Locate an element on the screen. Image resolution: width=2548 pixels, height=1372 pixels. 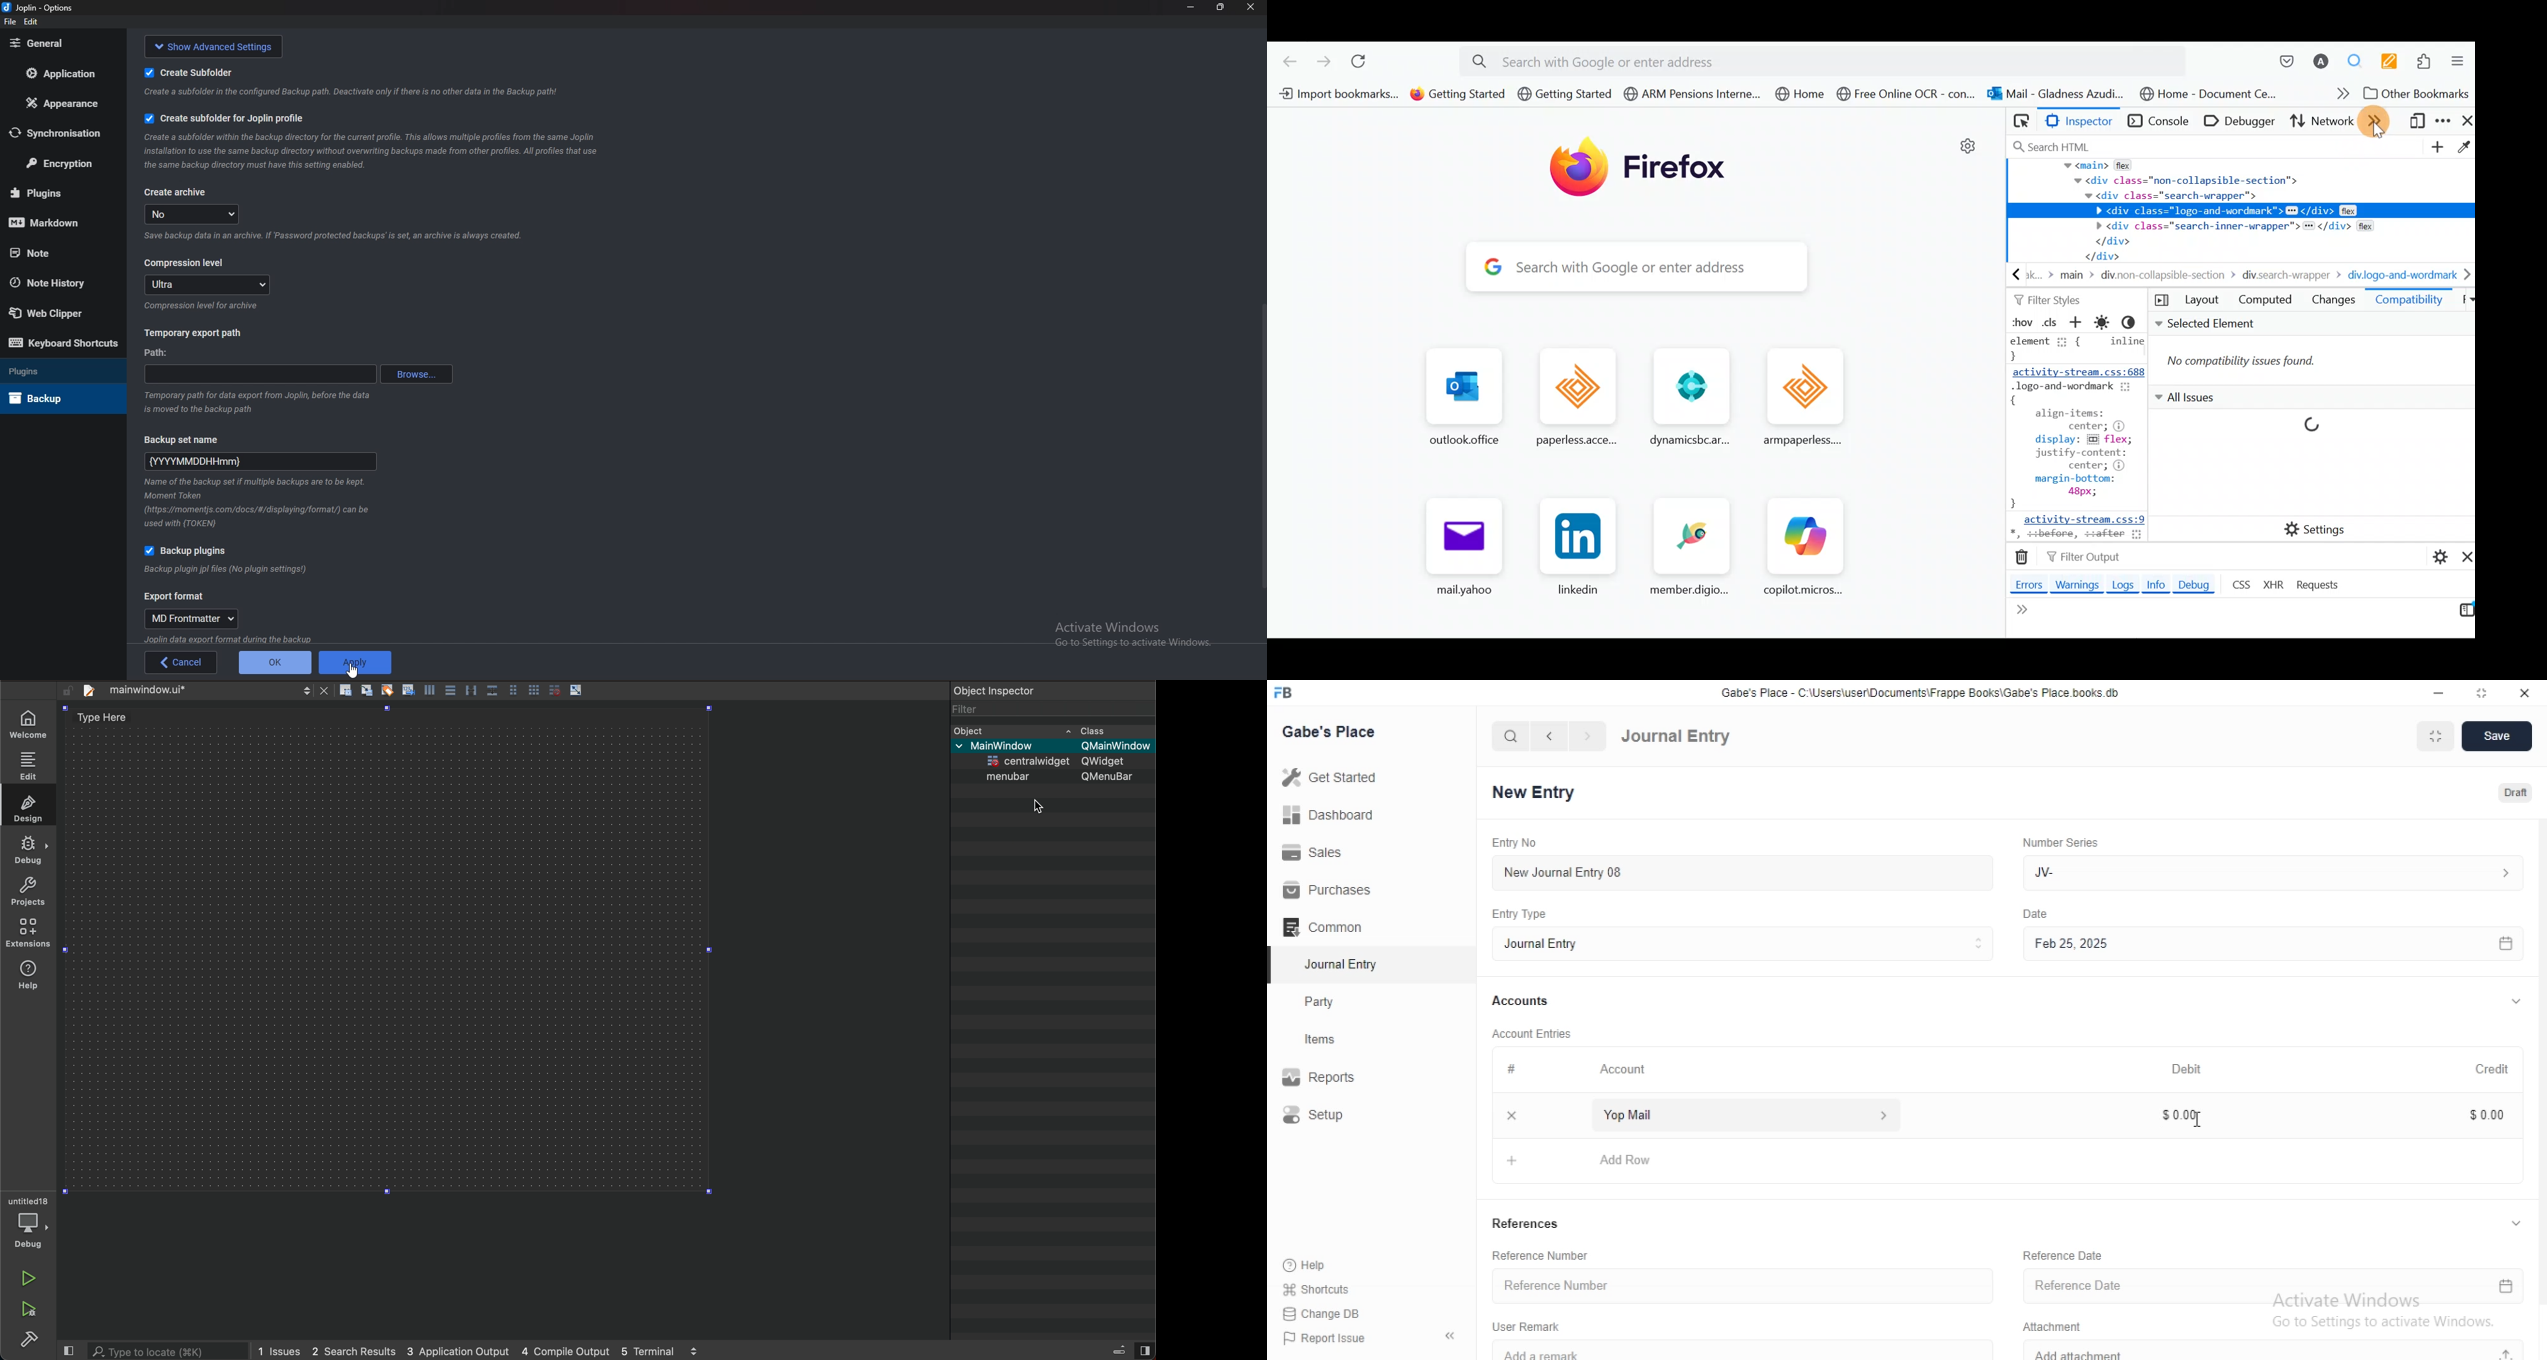
Show more bookmarks is located at coordinates (2339, 96).